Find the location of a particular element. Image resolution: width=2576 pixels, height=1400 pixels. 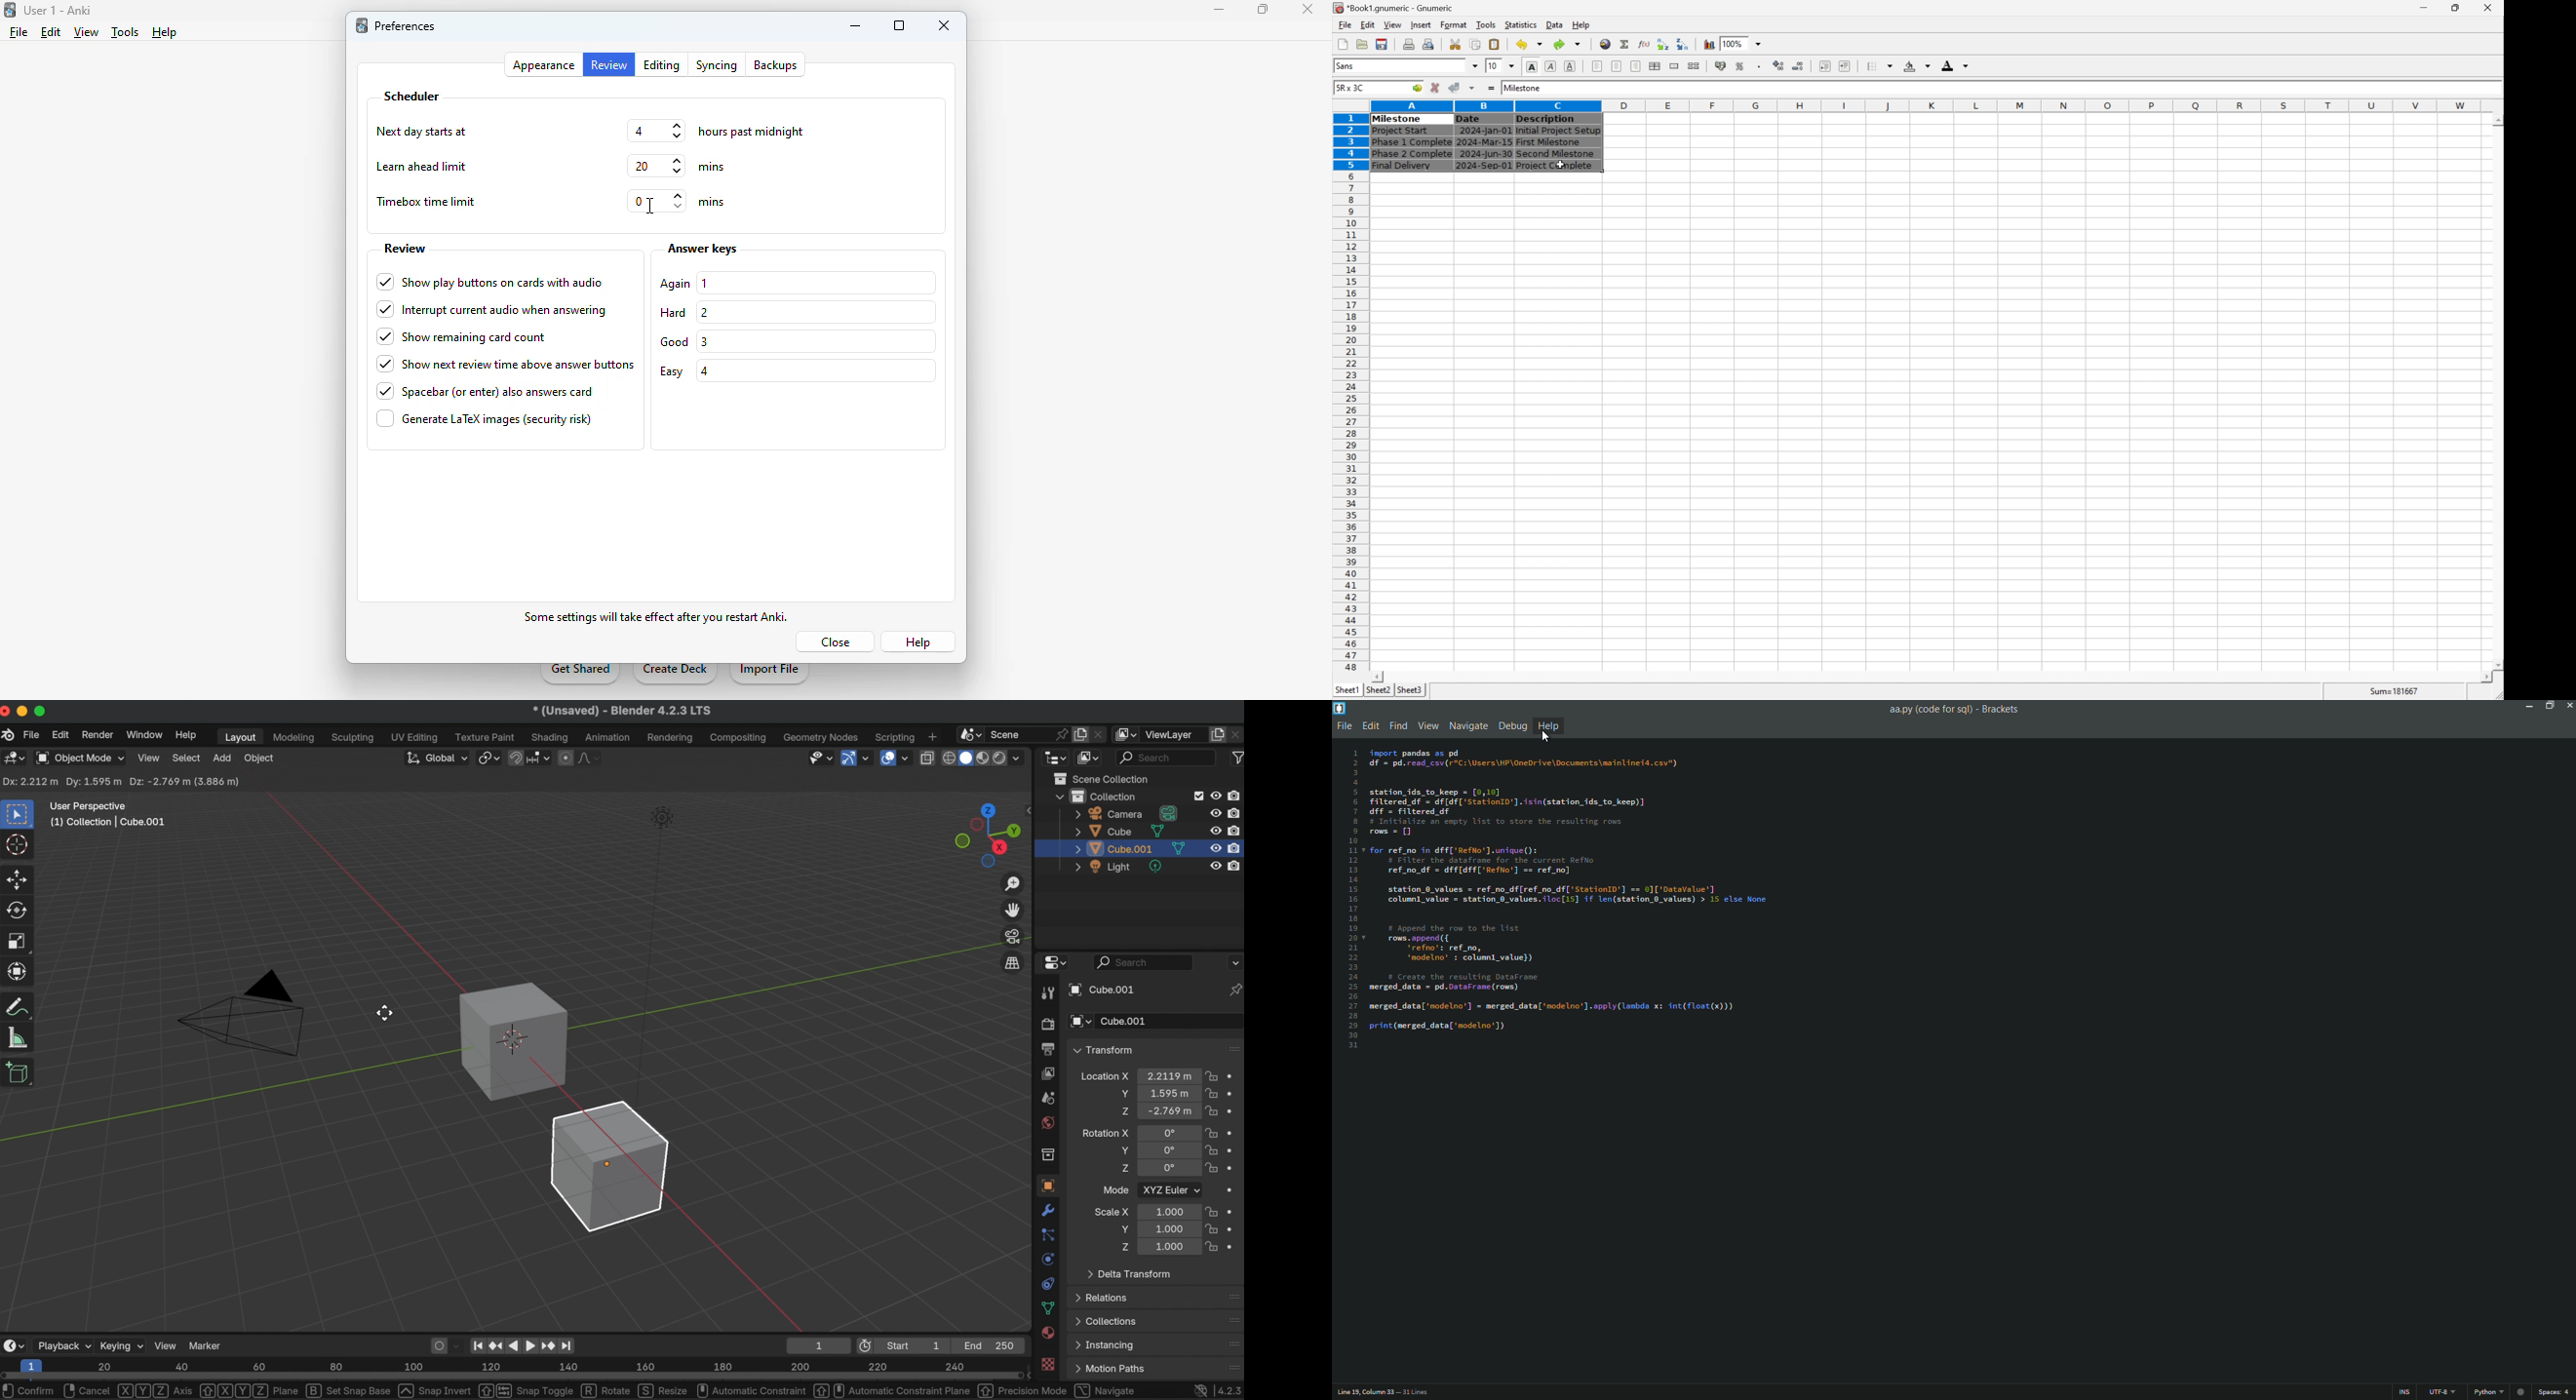

create deck is located at coordinates (676, 674).